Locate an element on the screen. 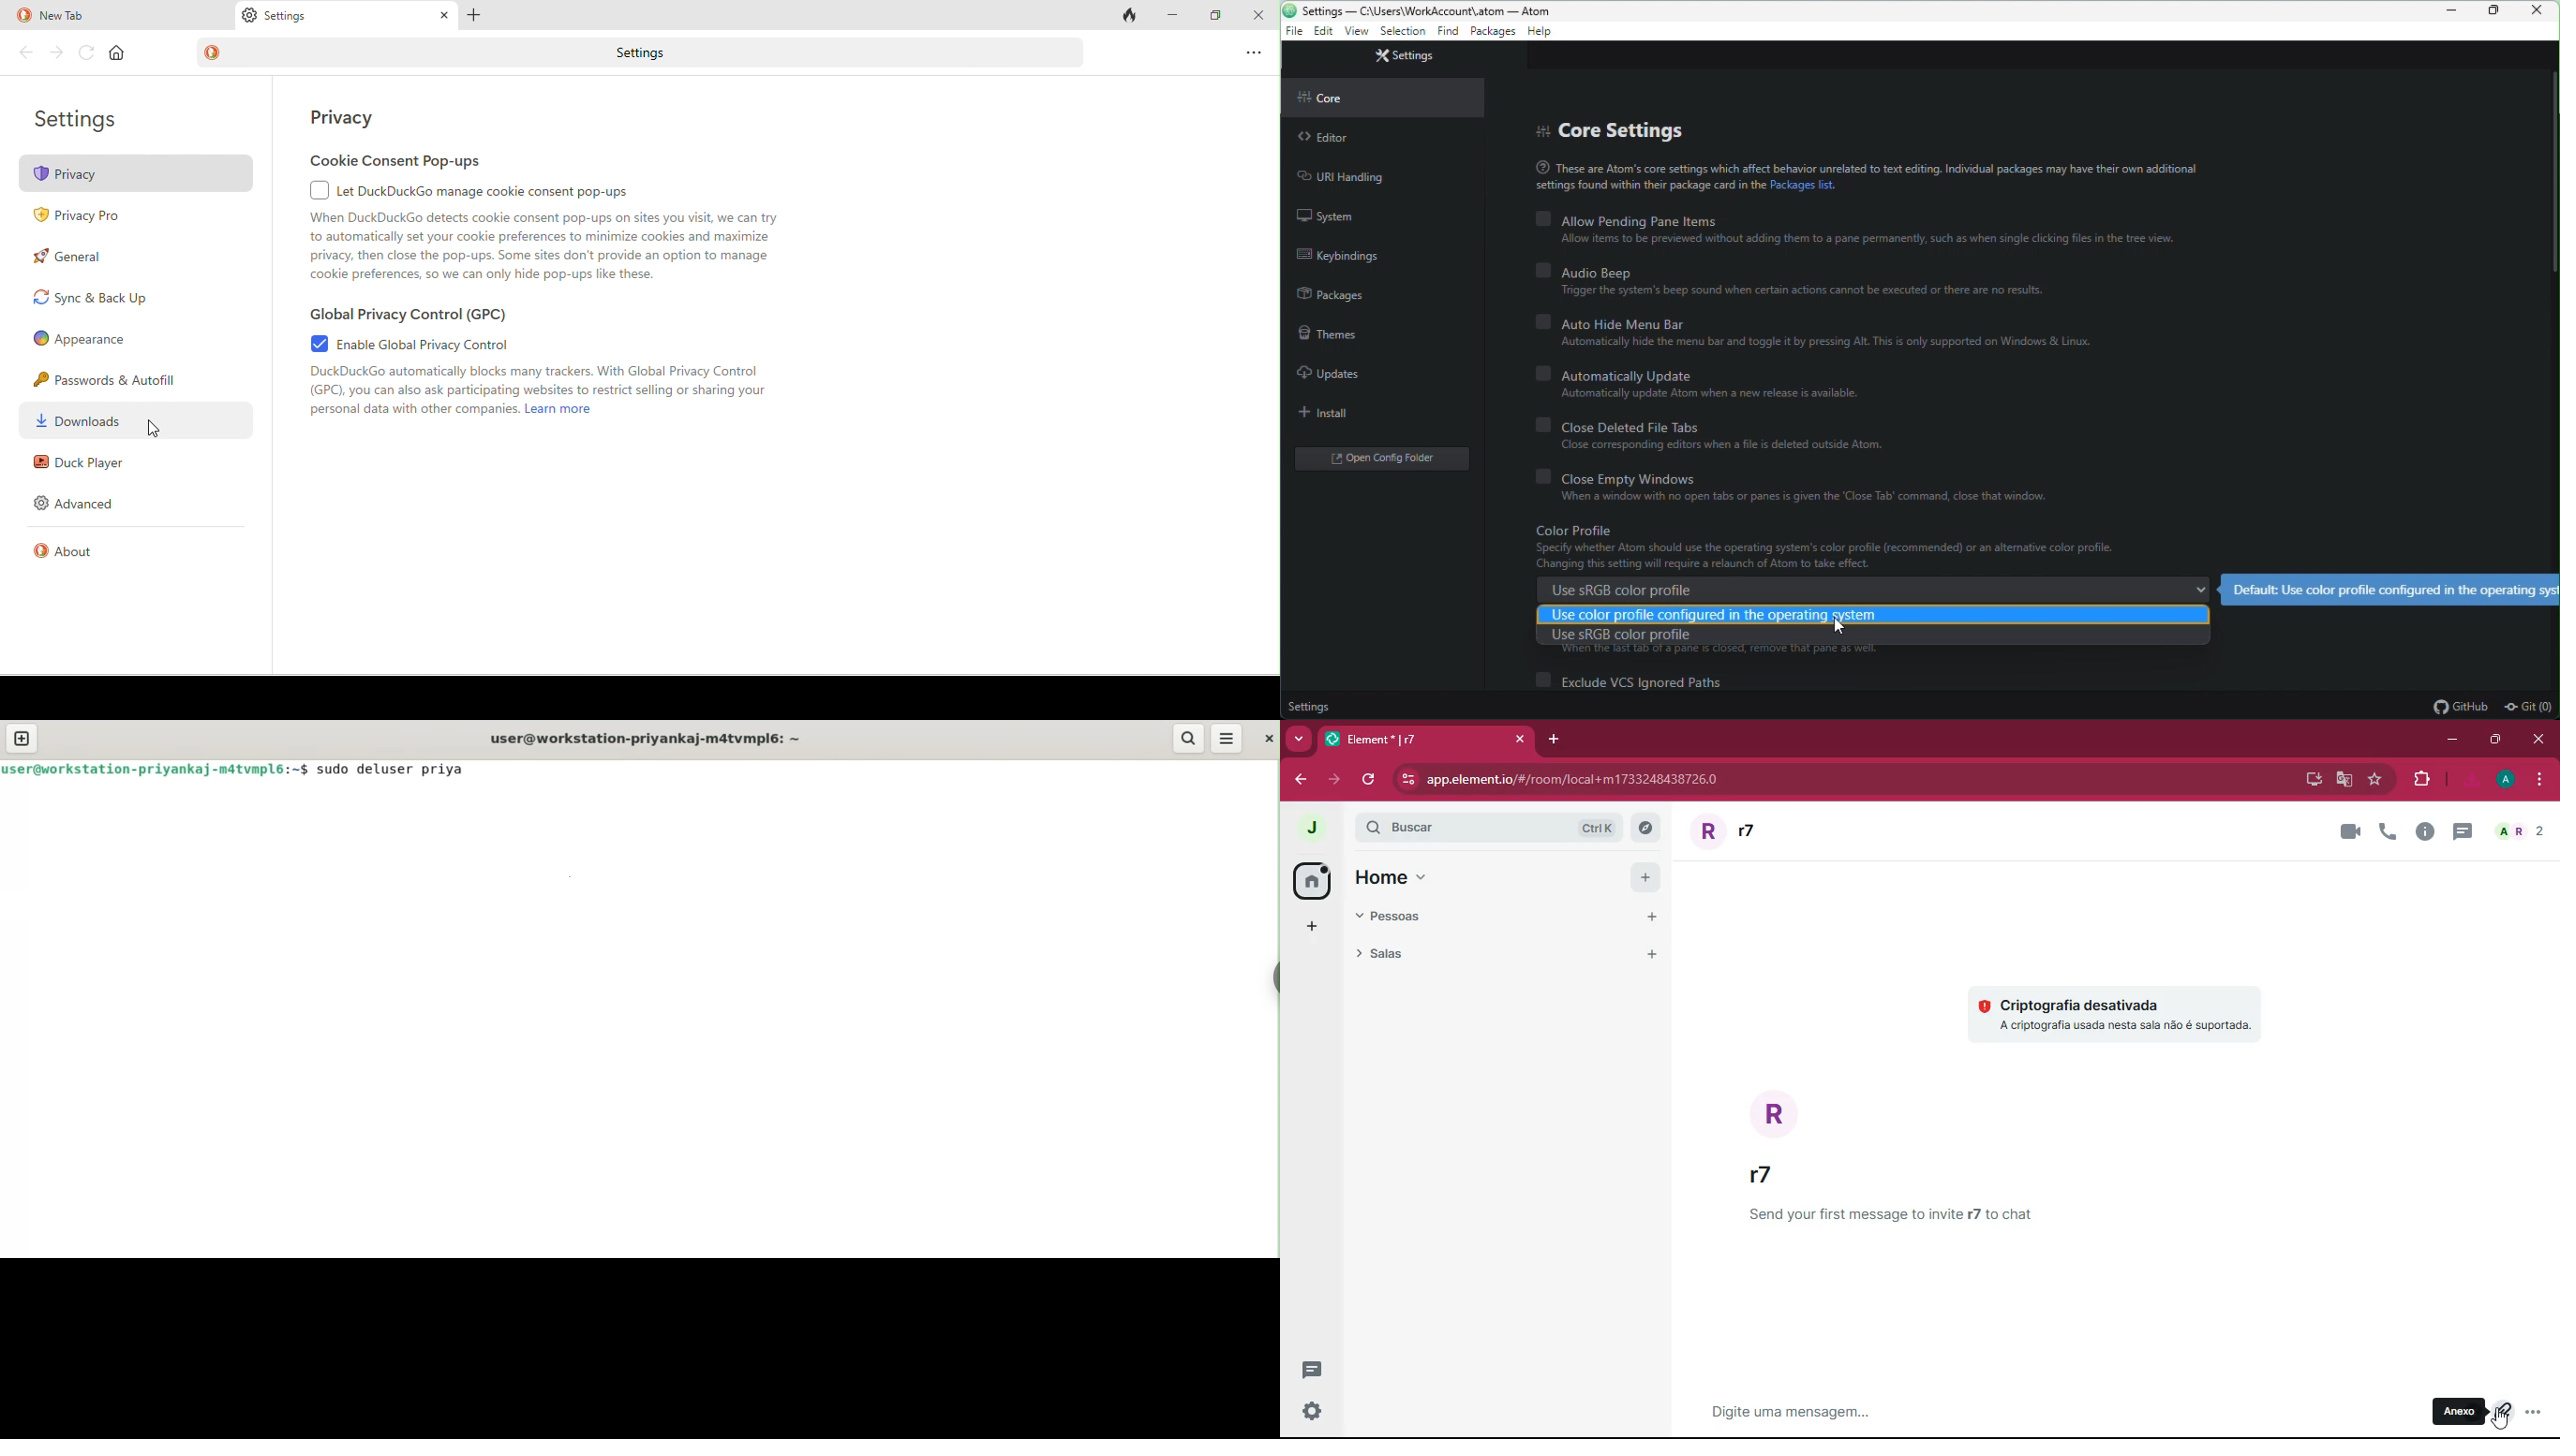 The height and width of the screenshot is (1456, 2576). r7 is located at coordinates (1764, 1176).